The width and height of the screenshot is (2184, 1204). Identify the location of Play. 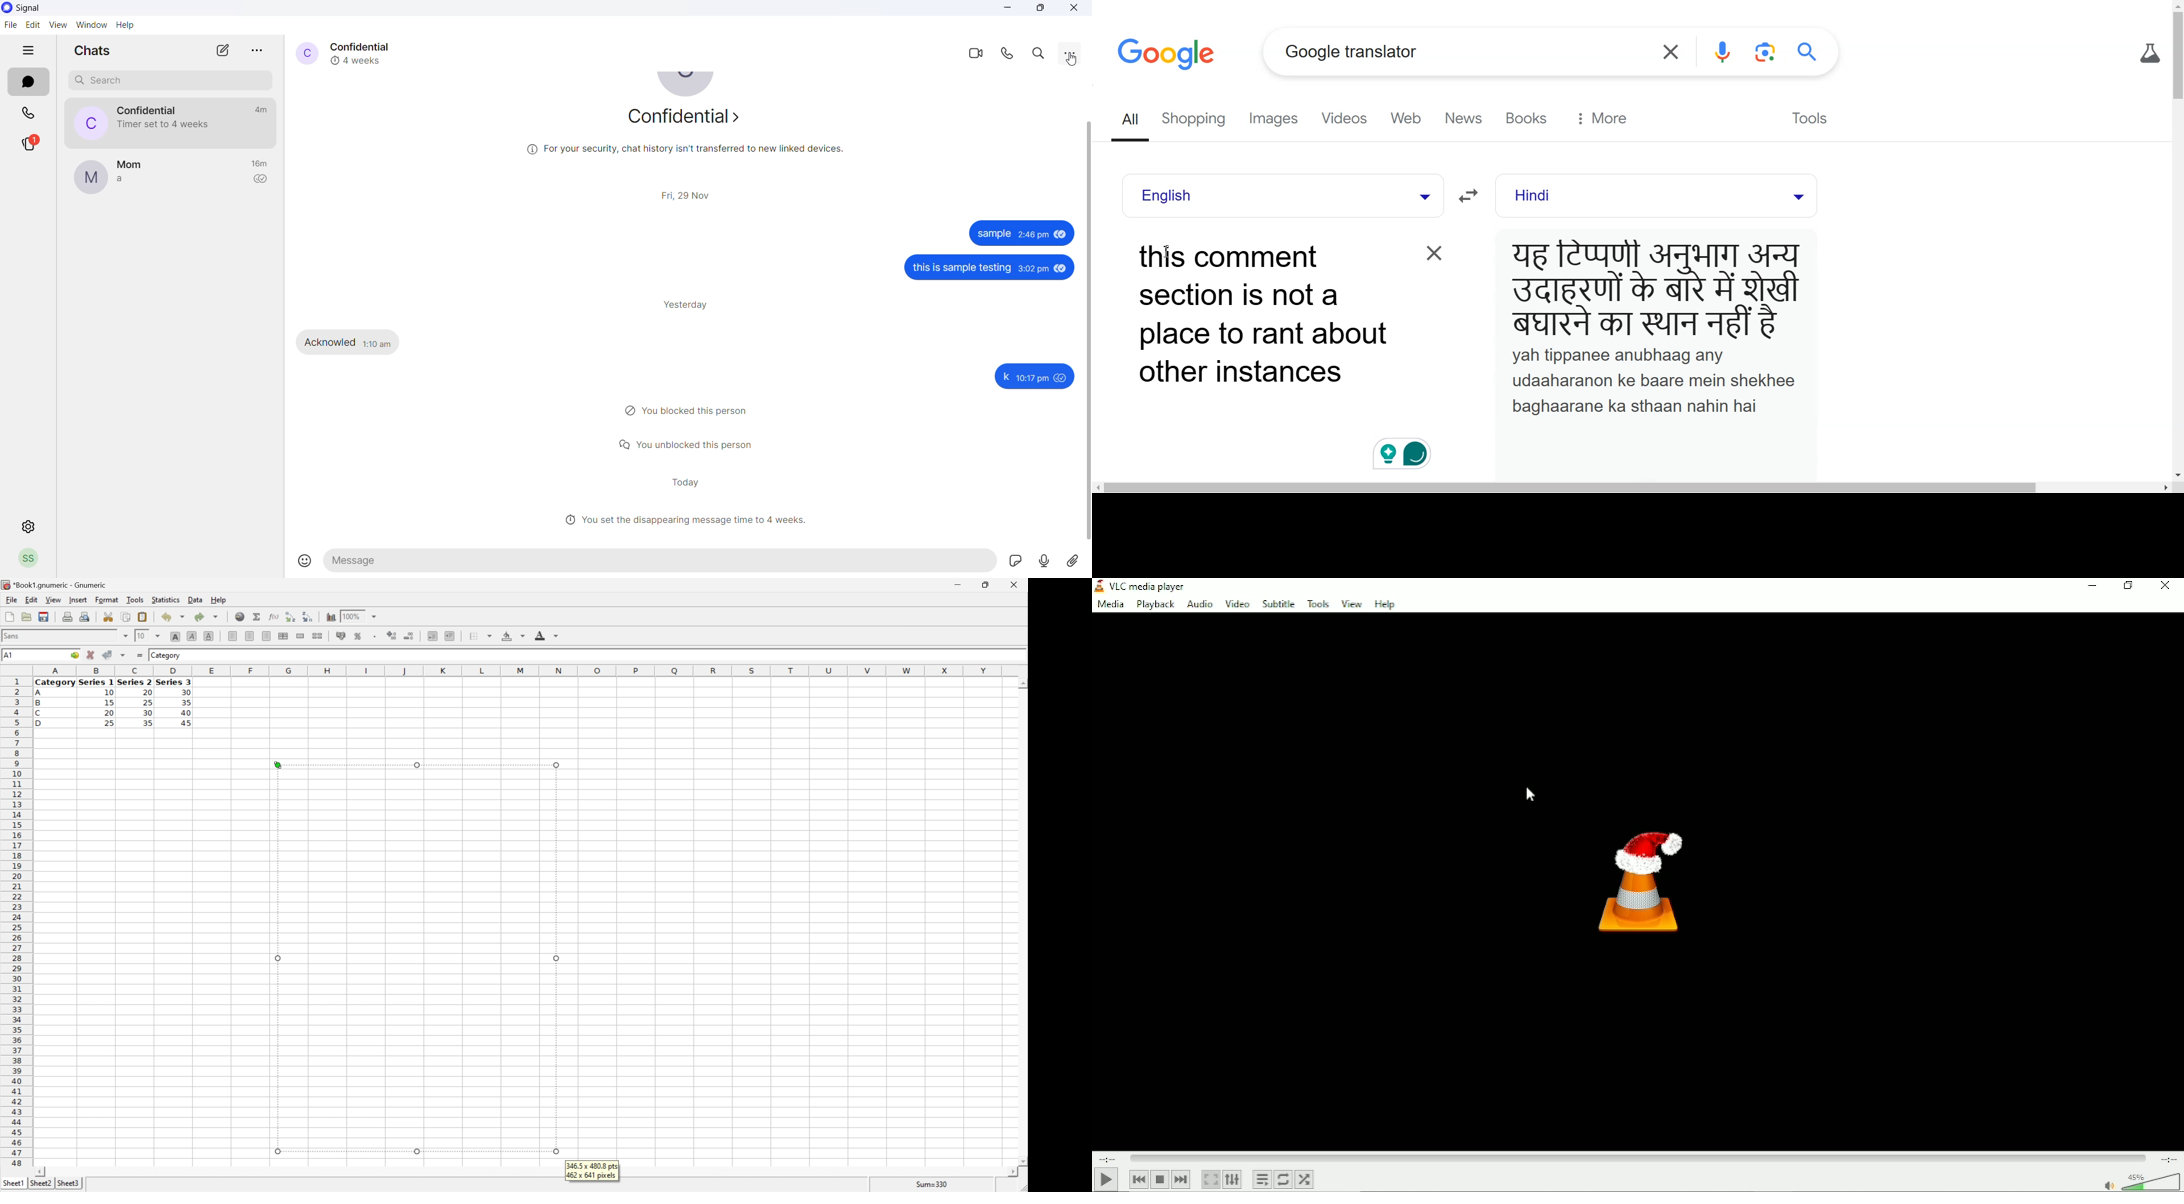
(1106, 1180).